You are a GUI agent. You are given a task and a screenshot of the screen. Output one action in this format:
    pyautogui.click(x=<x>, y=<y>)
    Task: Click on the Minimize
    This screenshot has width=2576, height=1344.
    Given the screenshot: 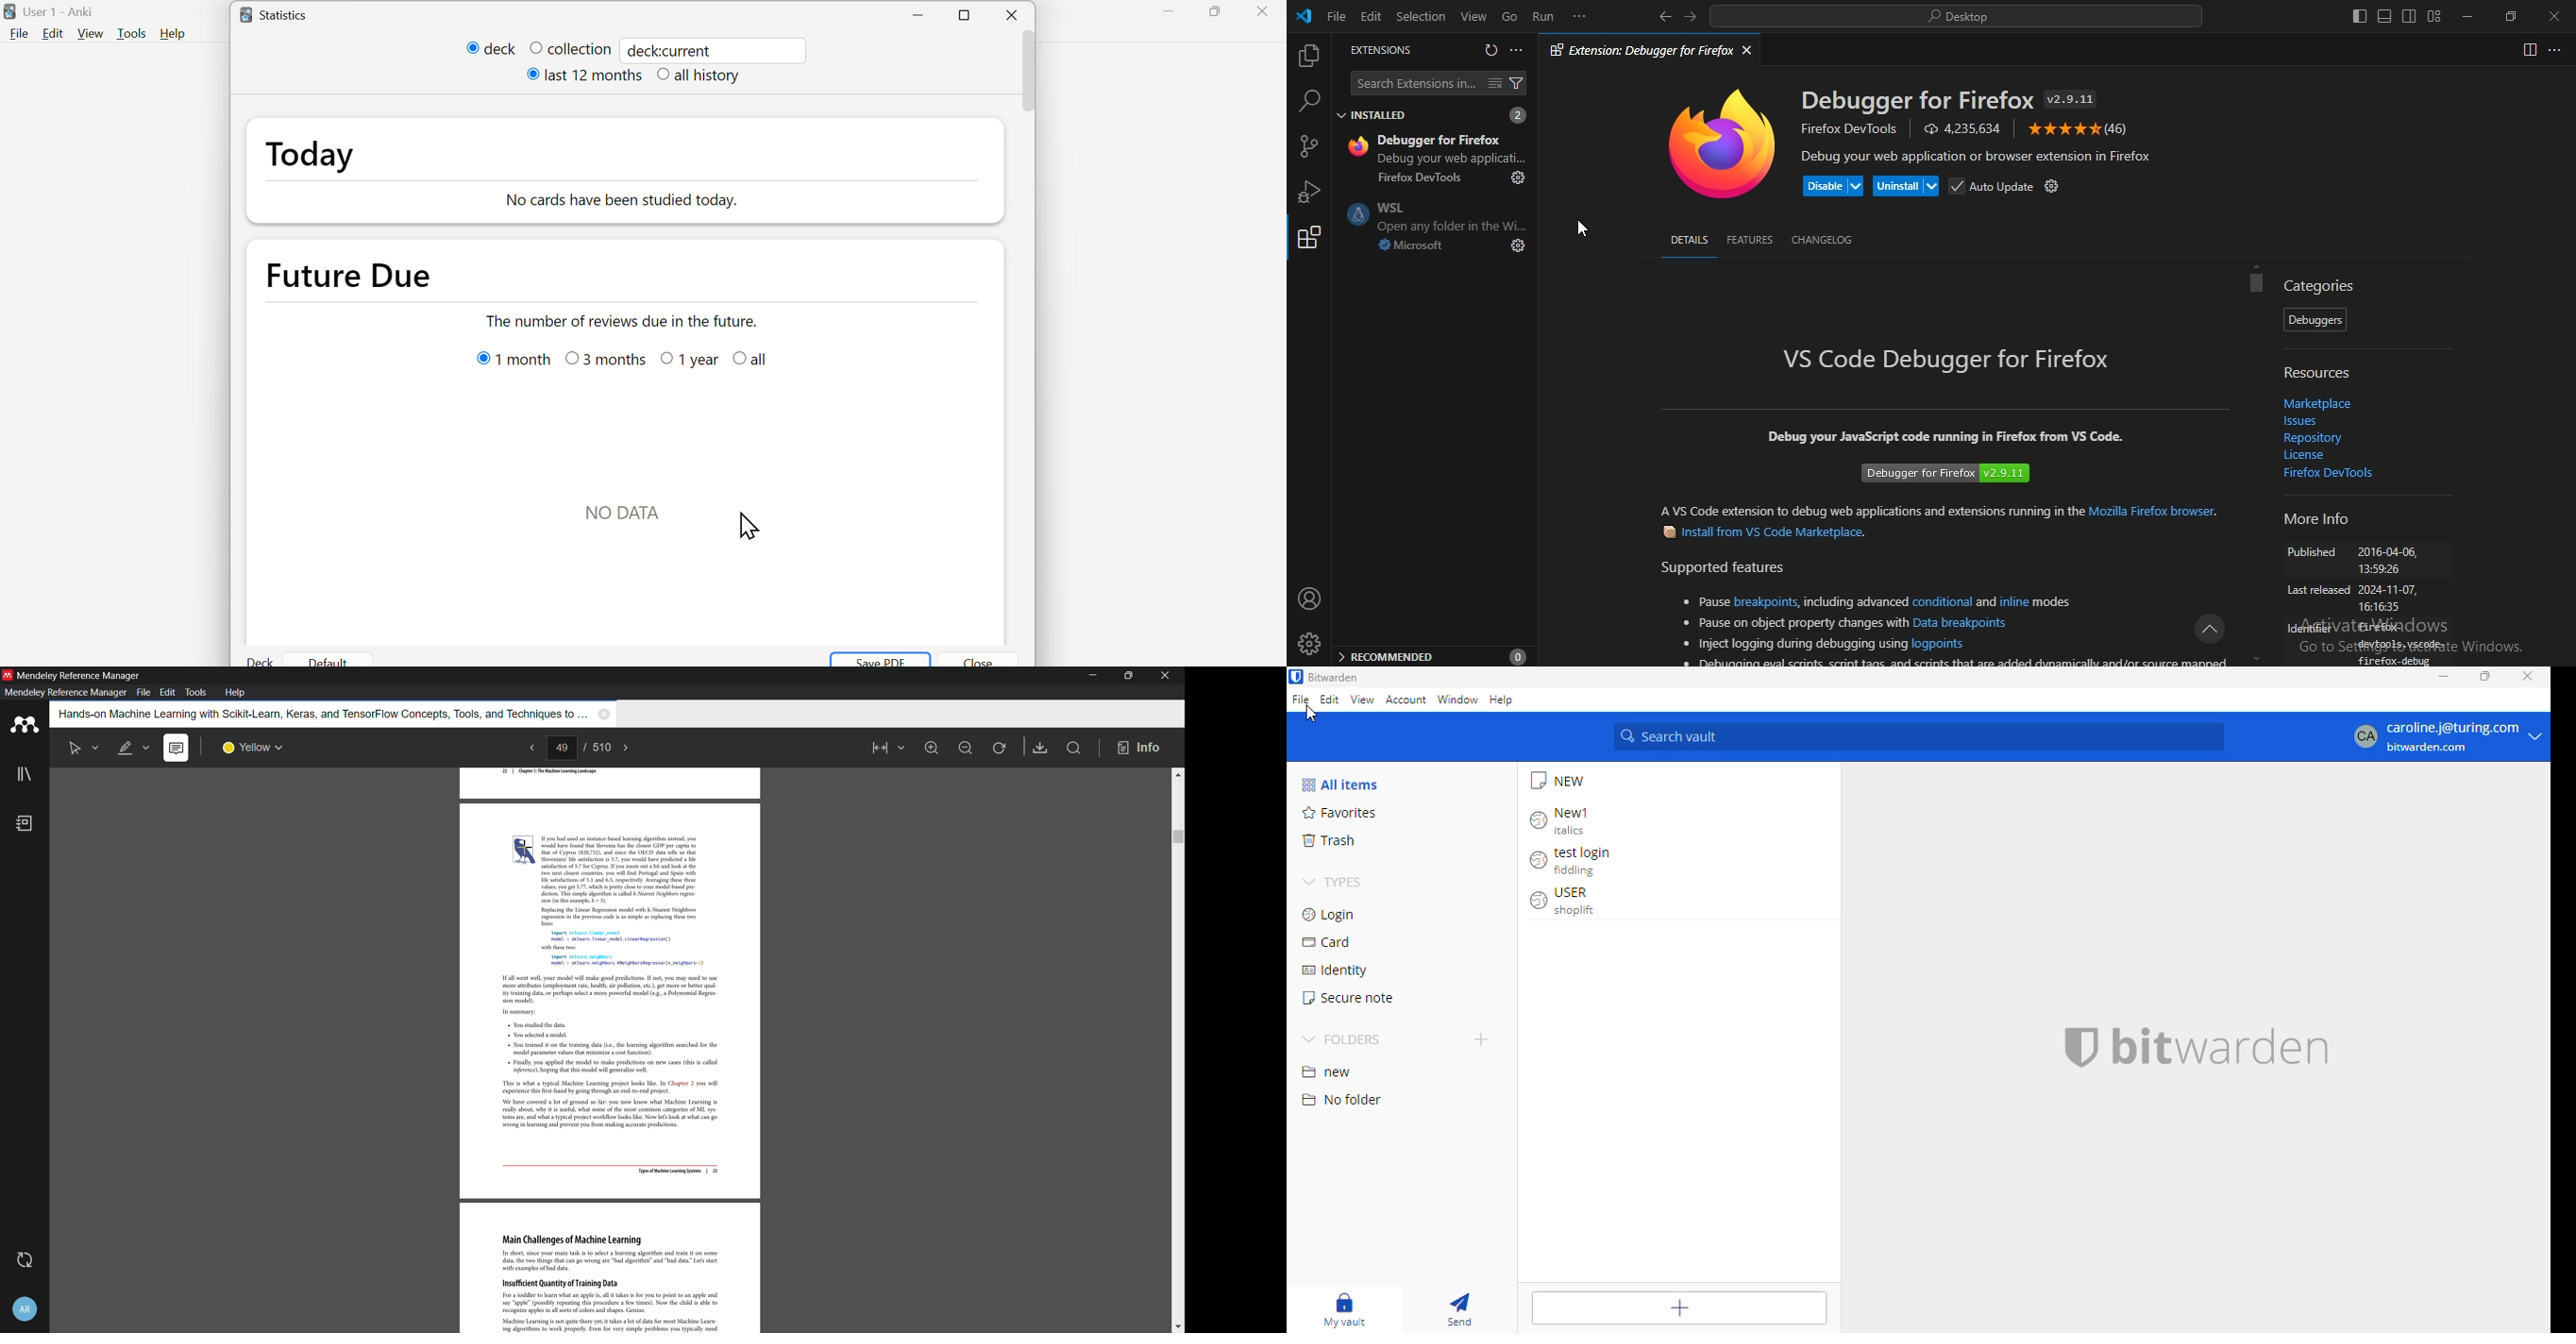 What is the action you would take?
    pyautogui.click(x=1174, y=15)
    